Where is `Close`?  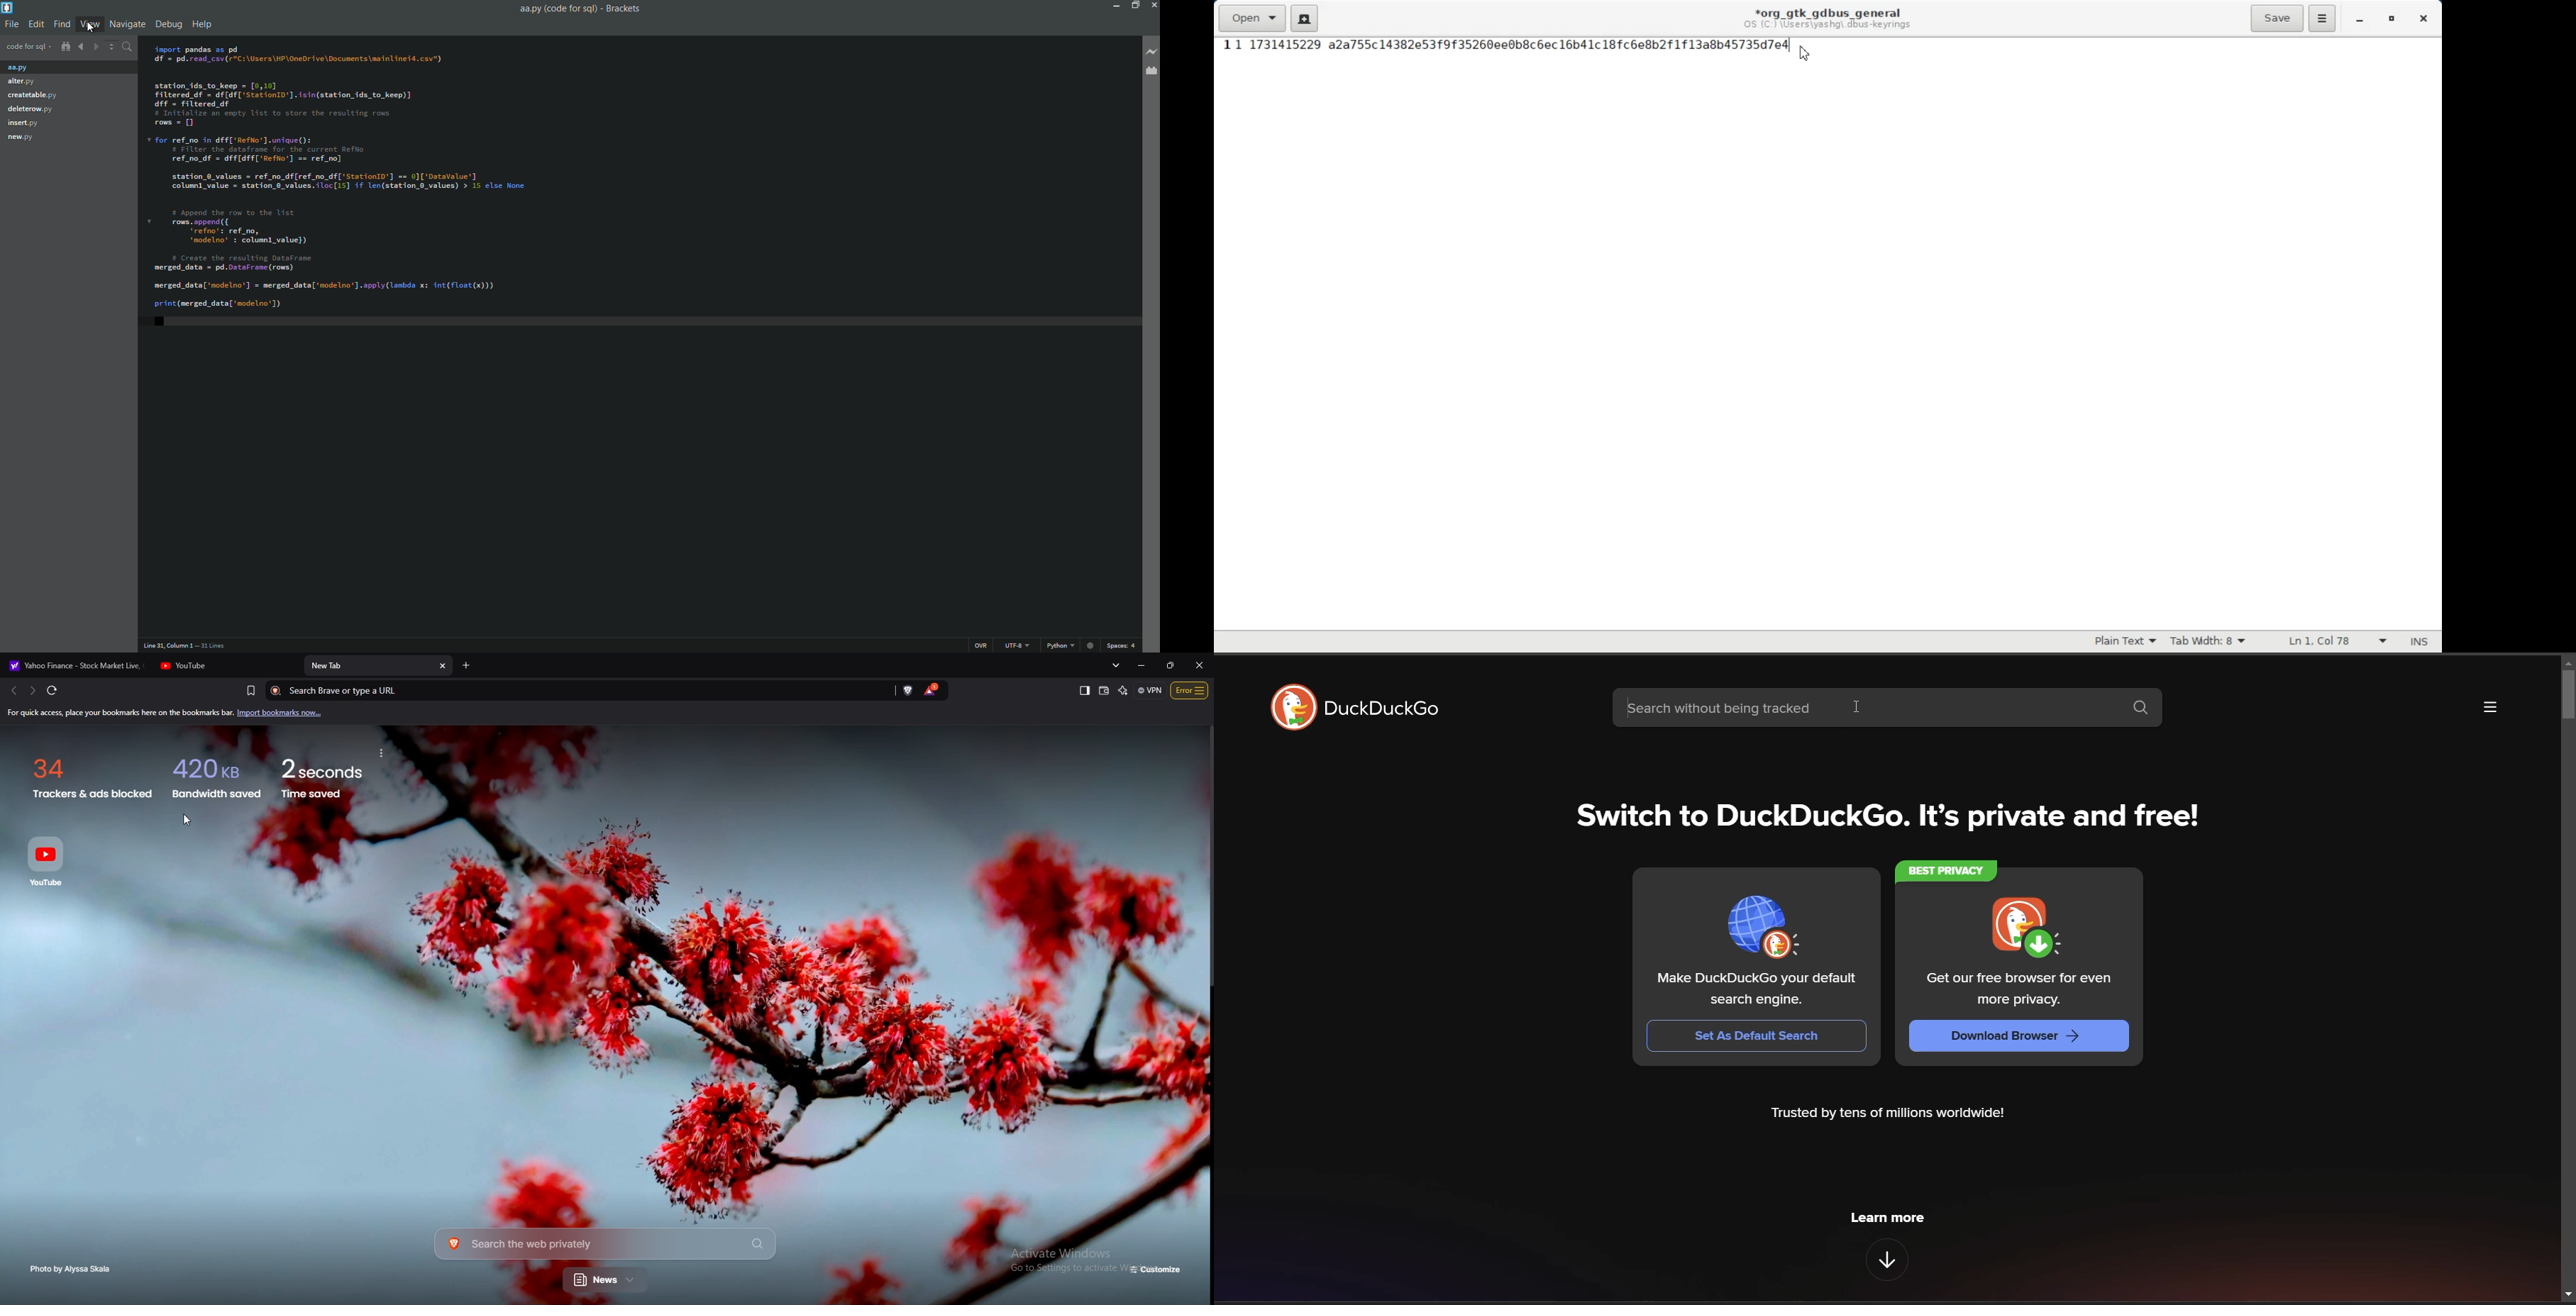
Close is located at coordinates (2423, 19).